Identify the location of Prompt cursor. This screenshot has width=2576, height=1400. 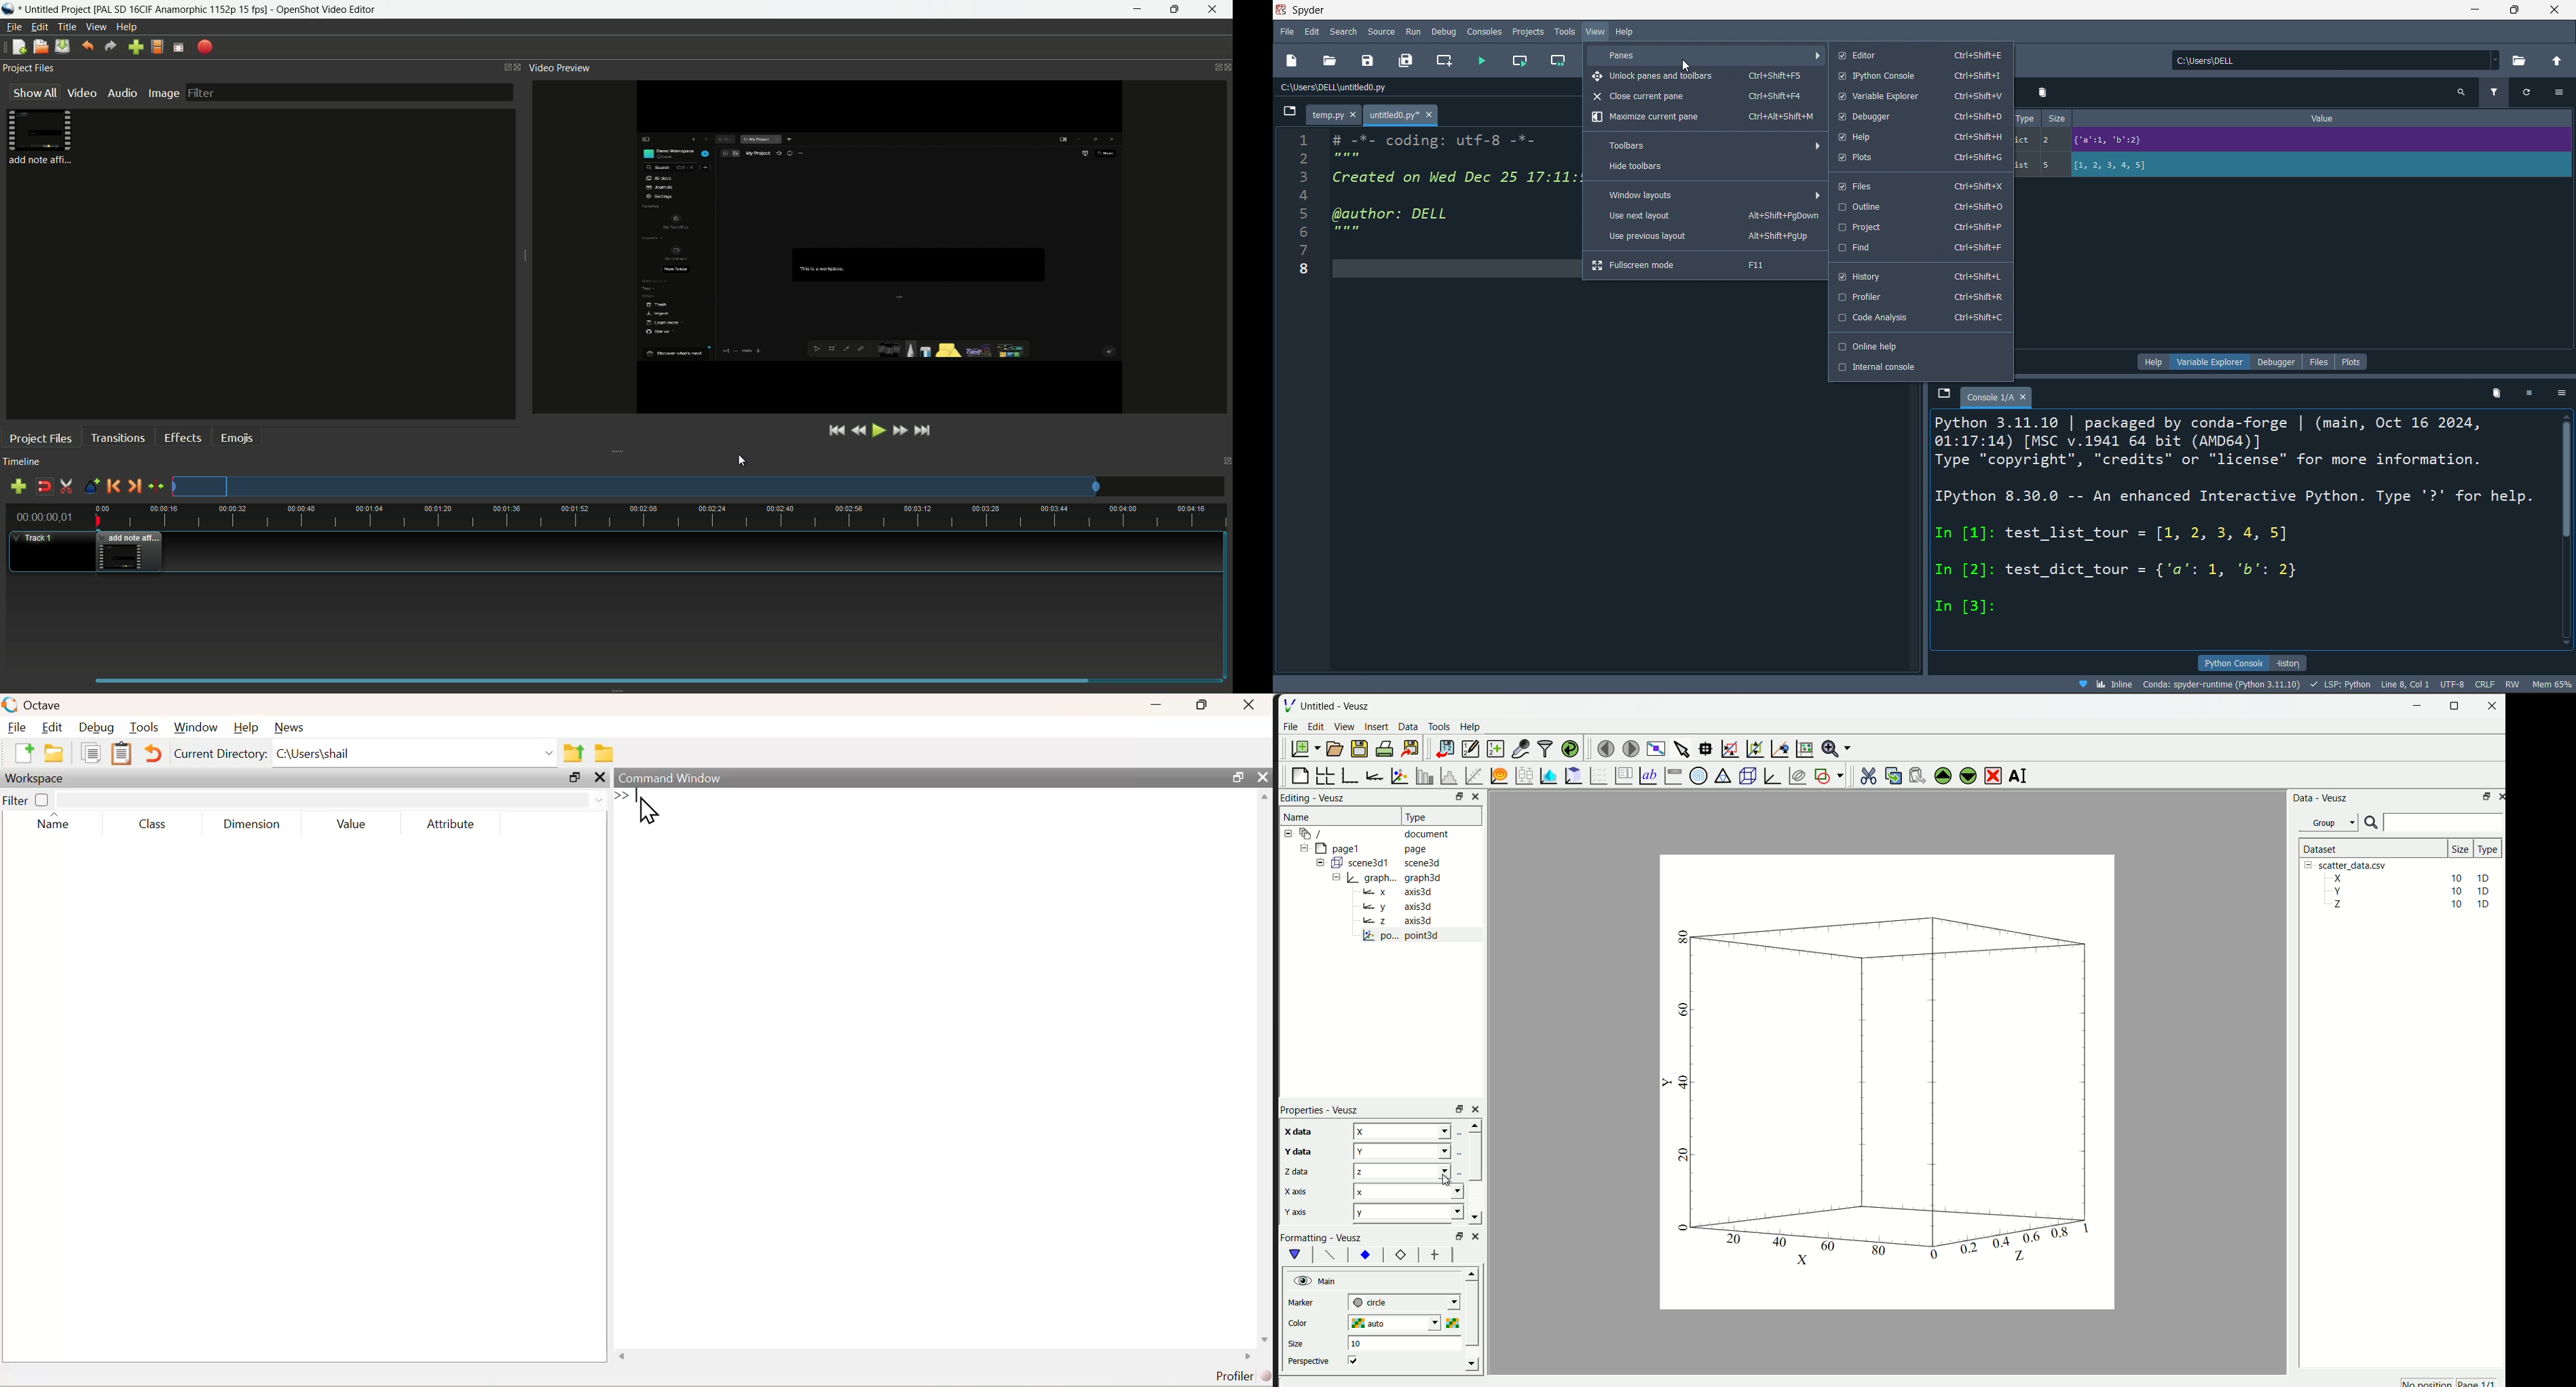
(624, 798).